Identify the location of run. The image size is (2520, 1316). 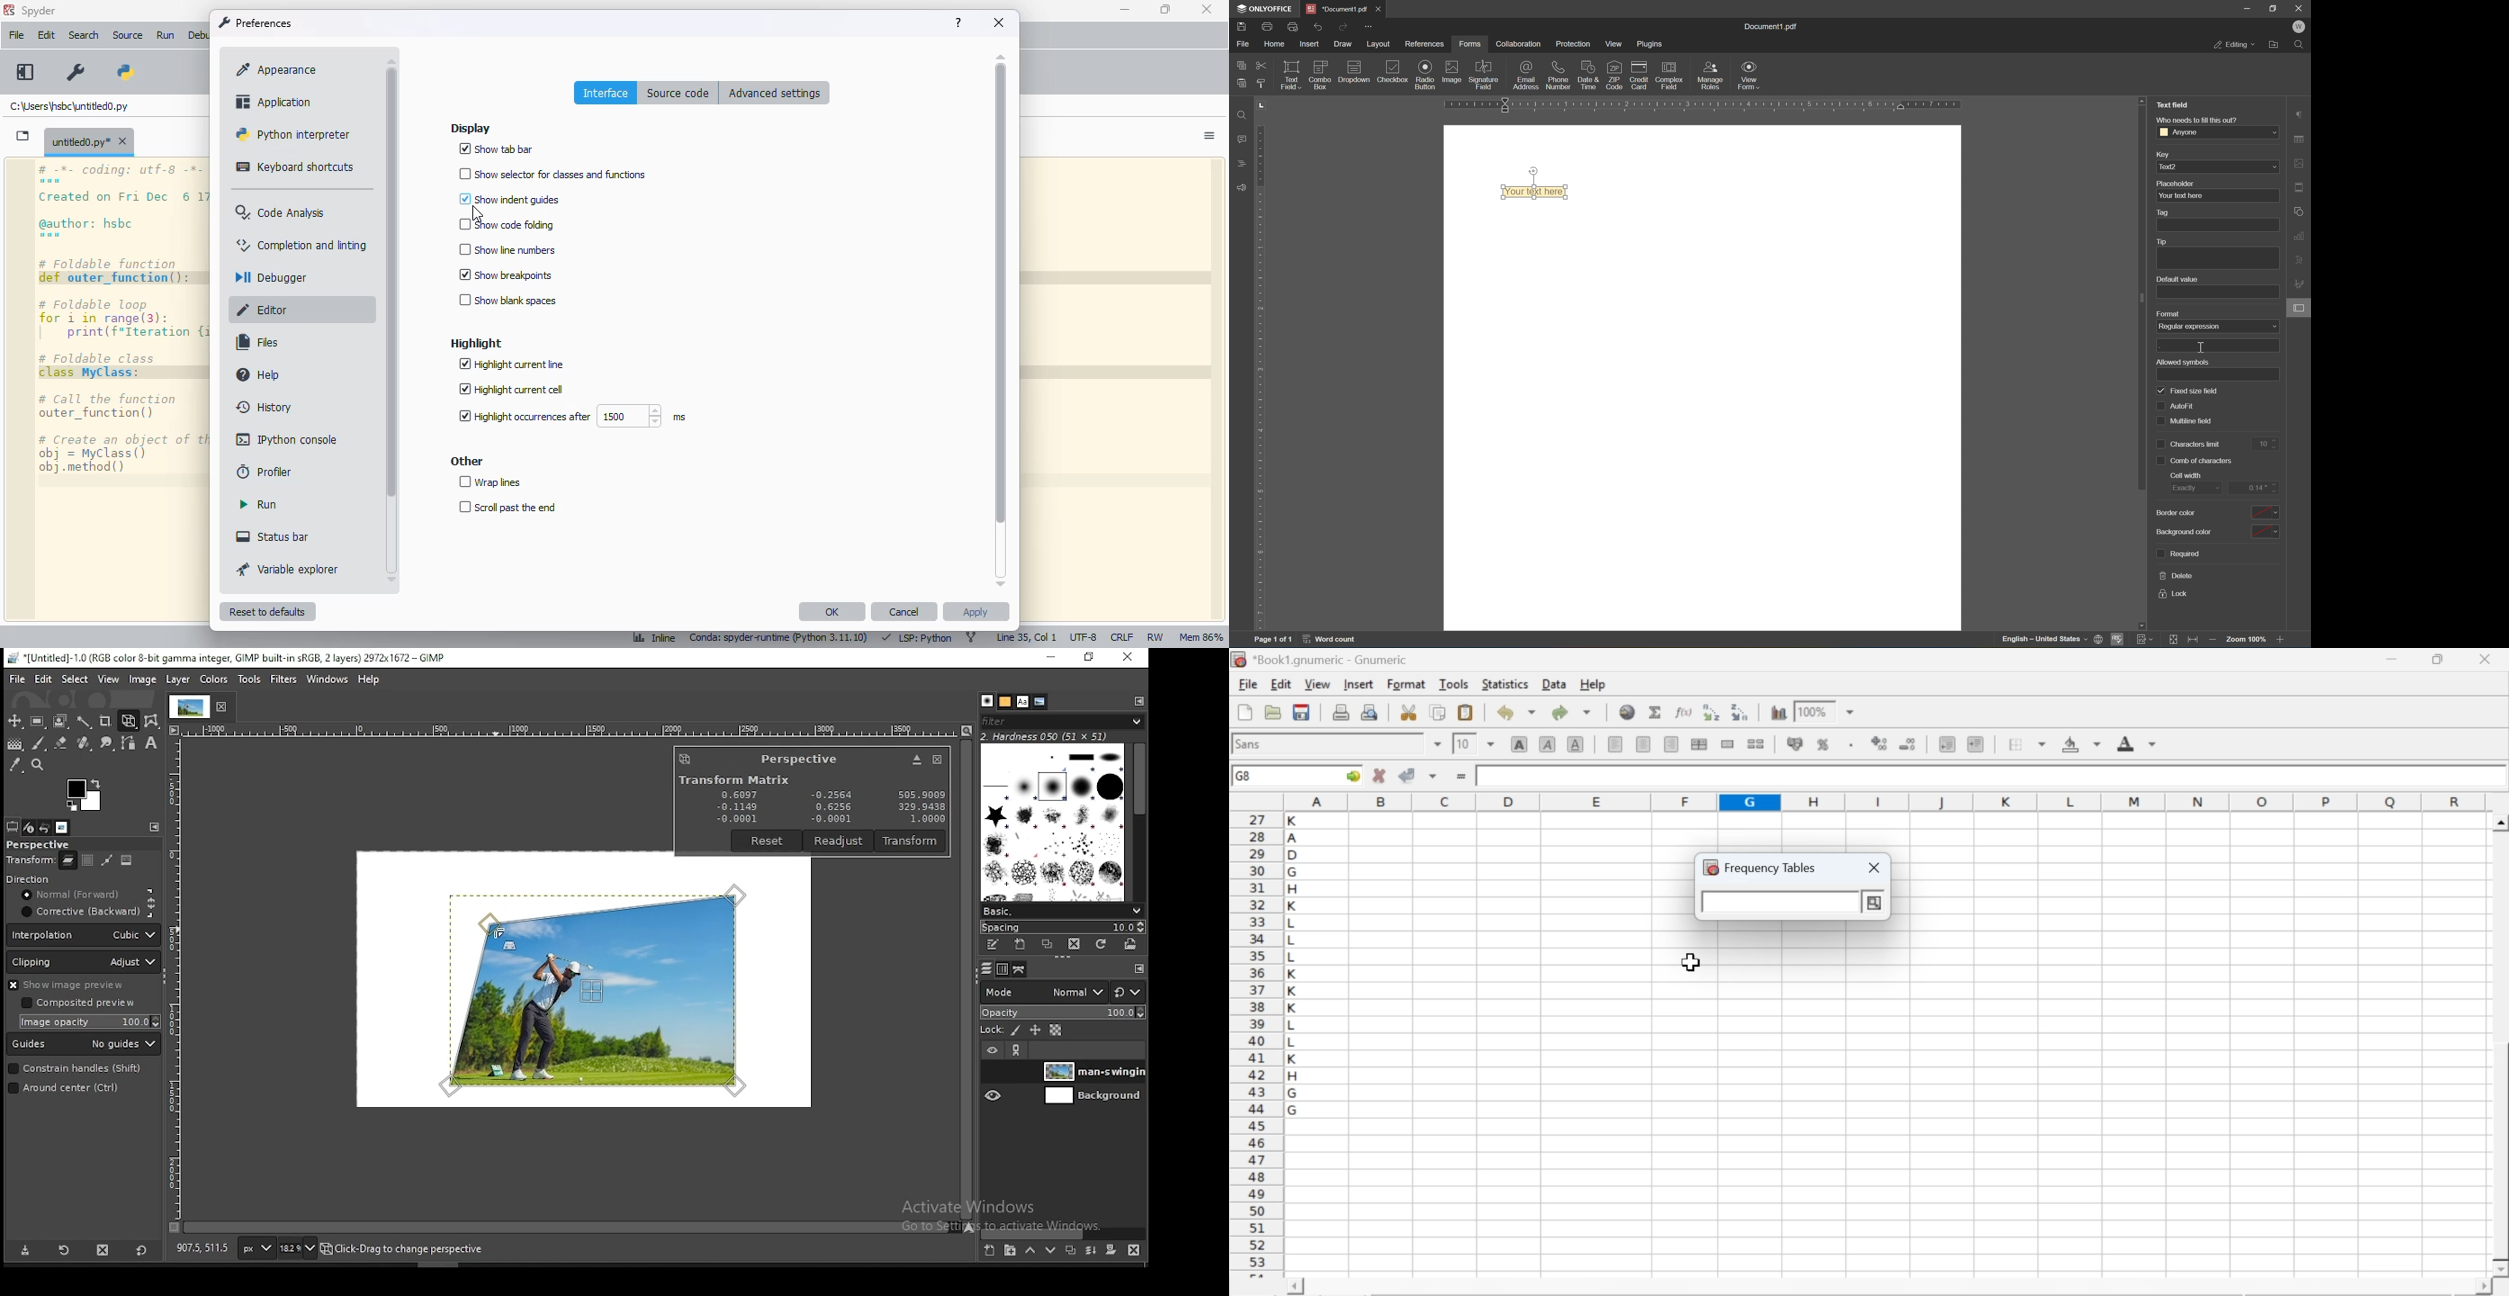
(167, 37).